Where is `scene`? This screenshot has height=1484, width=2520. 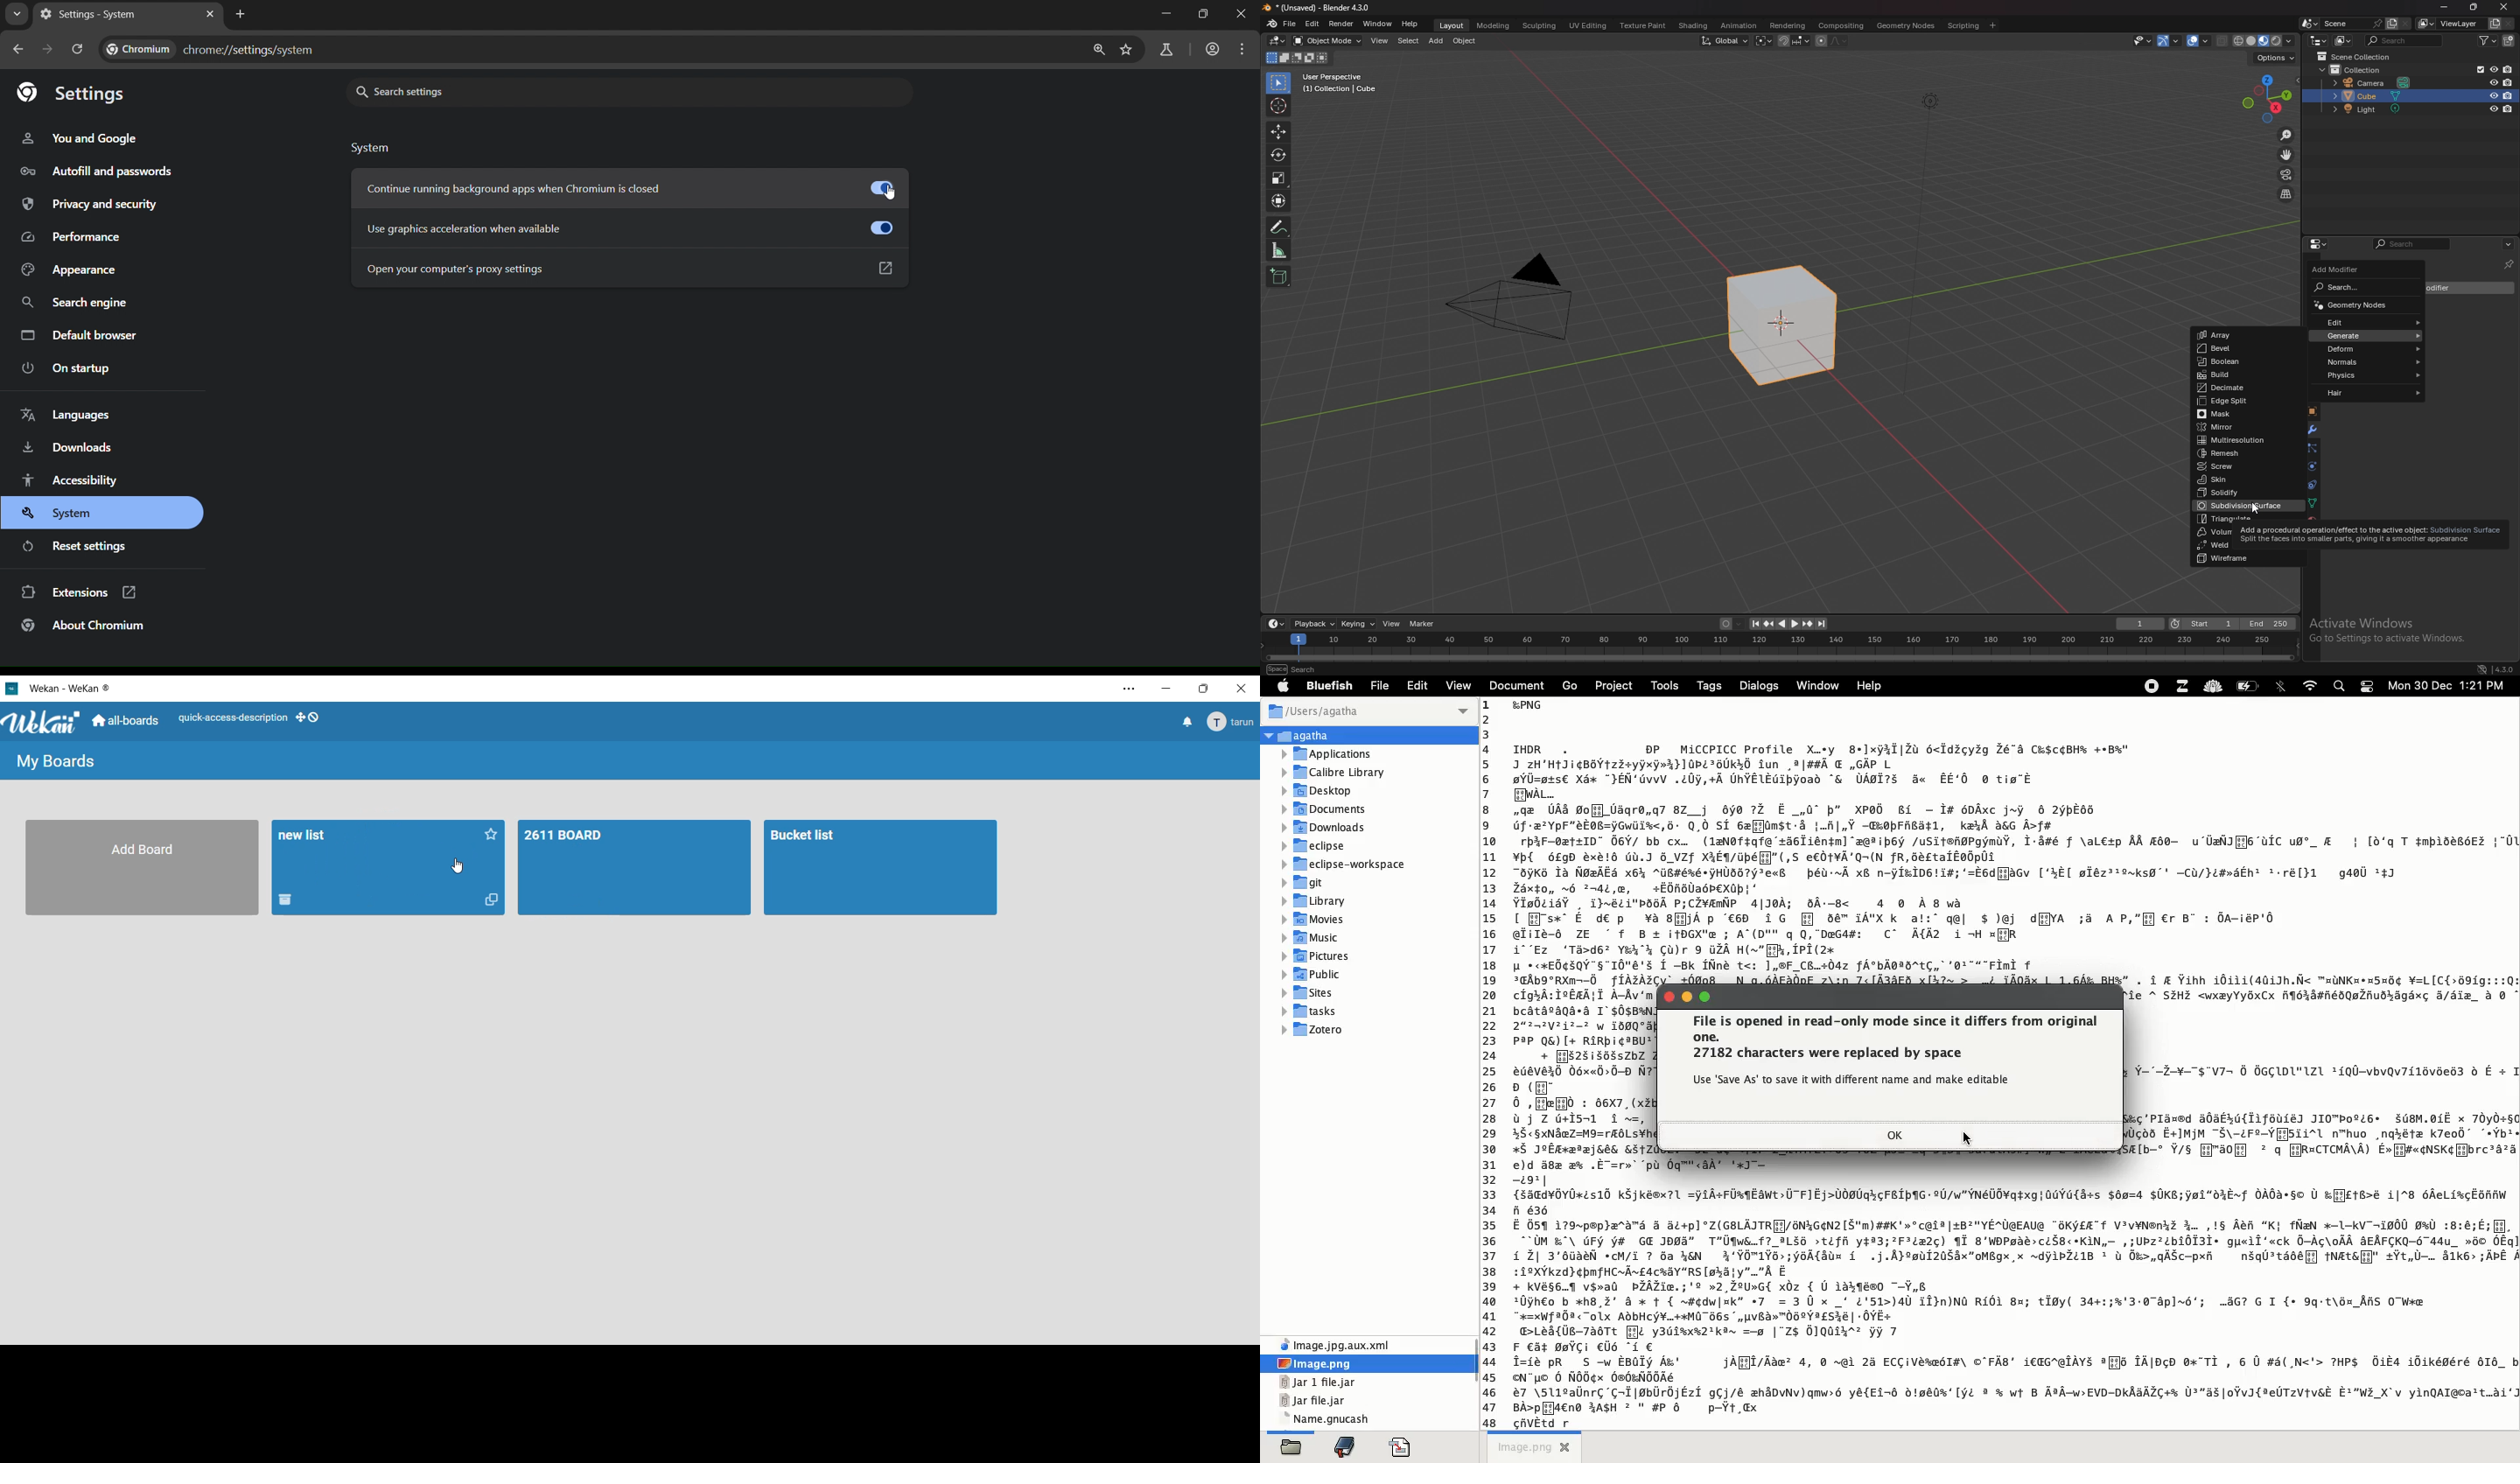
scene is located at coordinates (2351, 24).